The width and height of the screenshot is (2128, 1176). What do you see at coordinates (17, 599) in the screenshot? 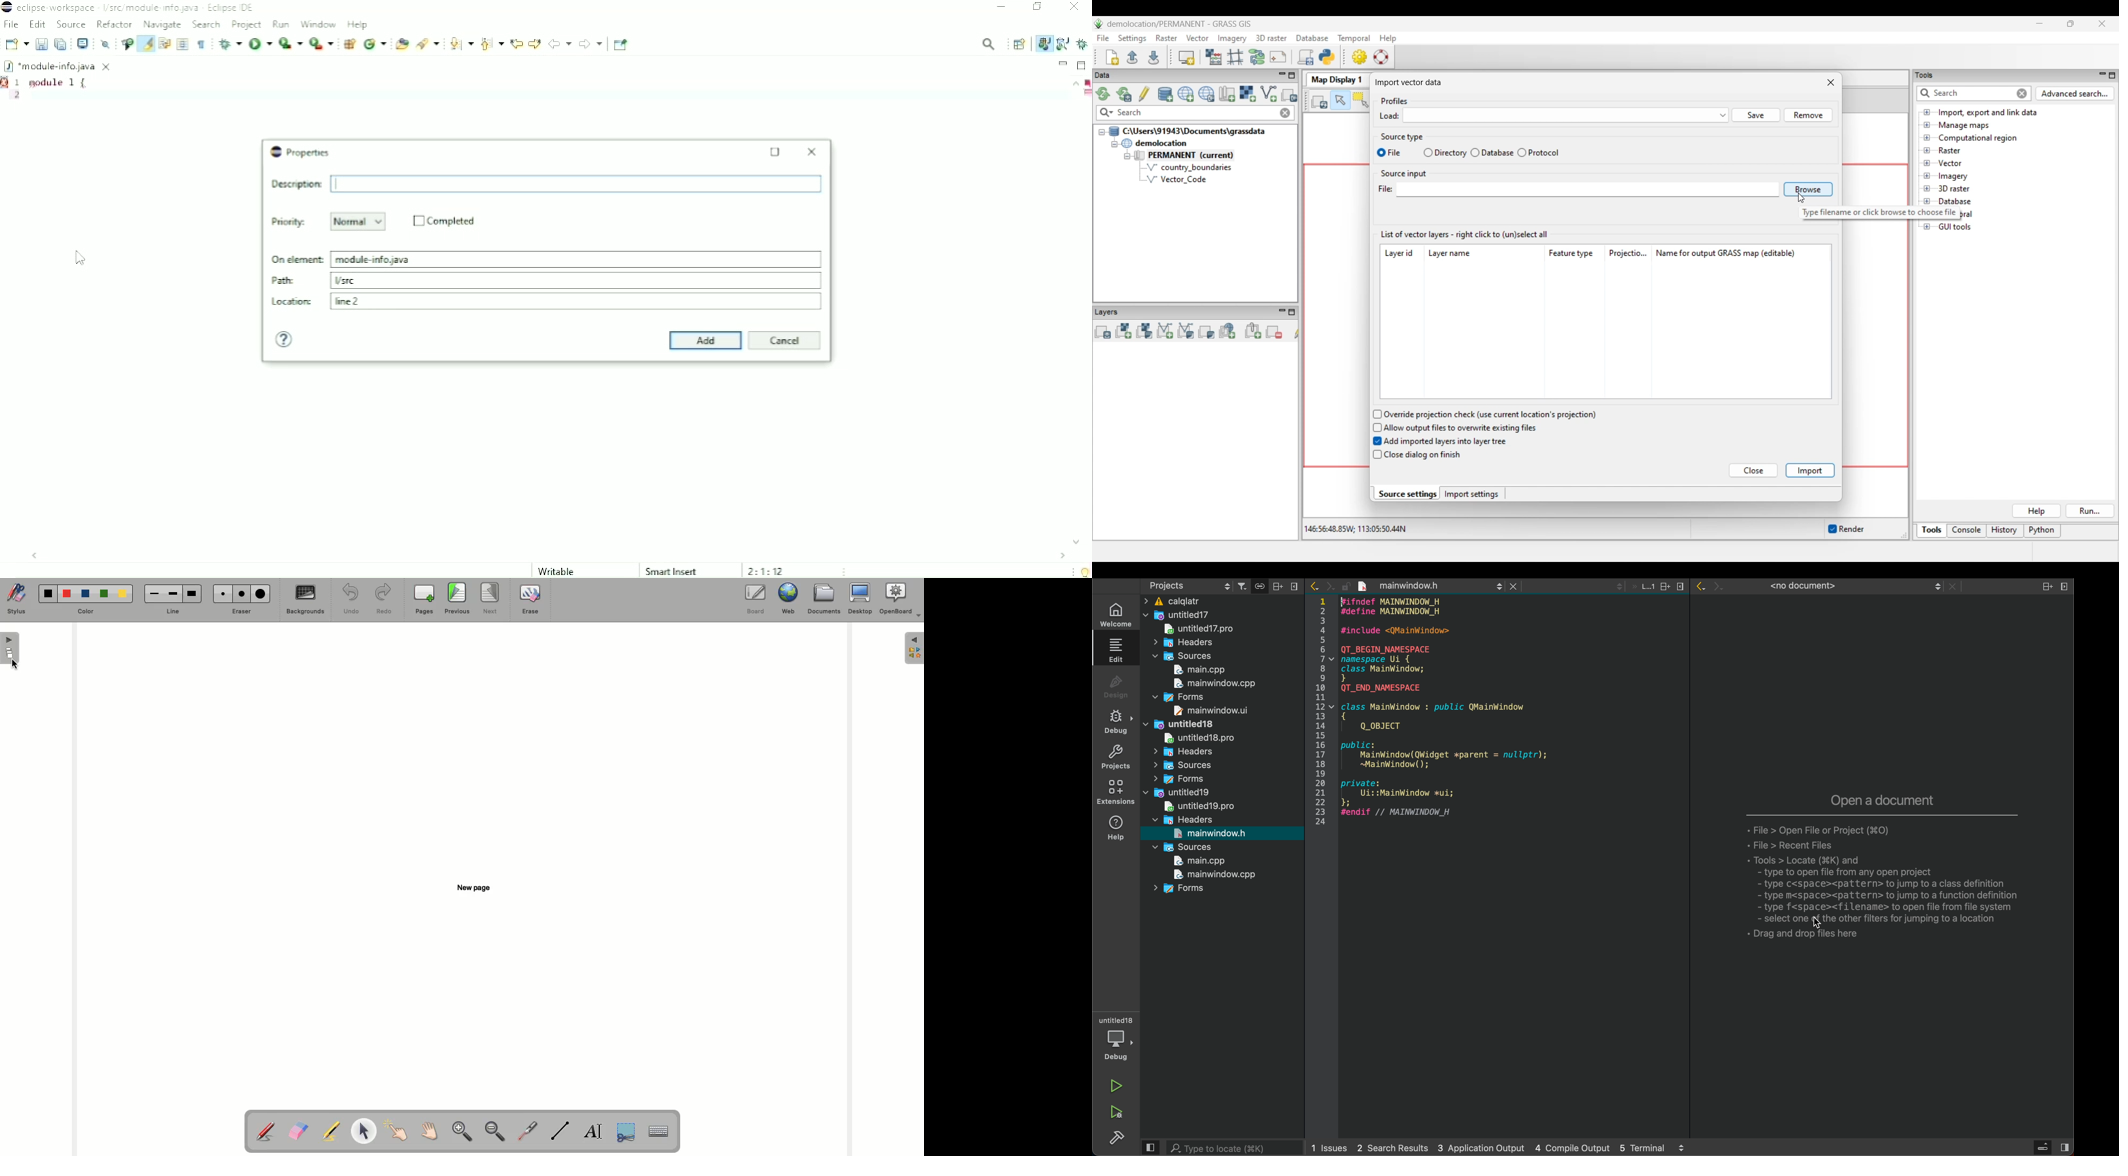
I see `Stylus` at bounding box center [17, 599].